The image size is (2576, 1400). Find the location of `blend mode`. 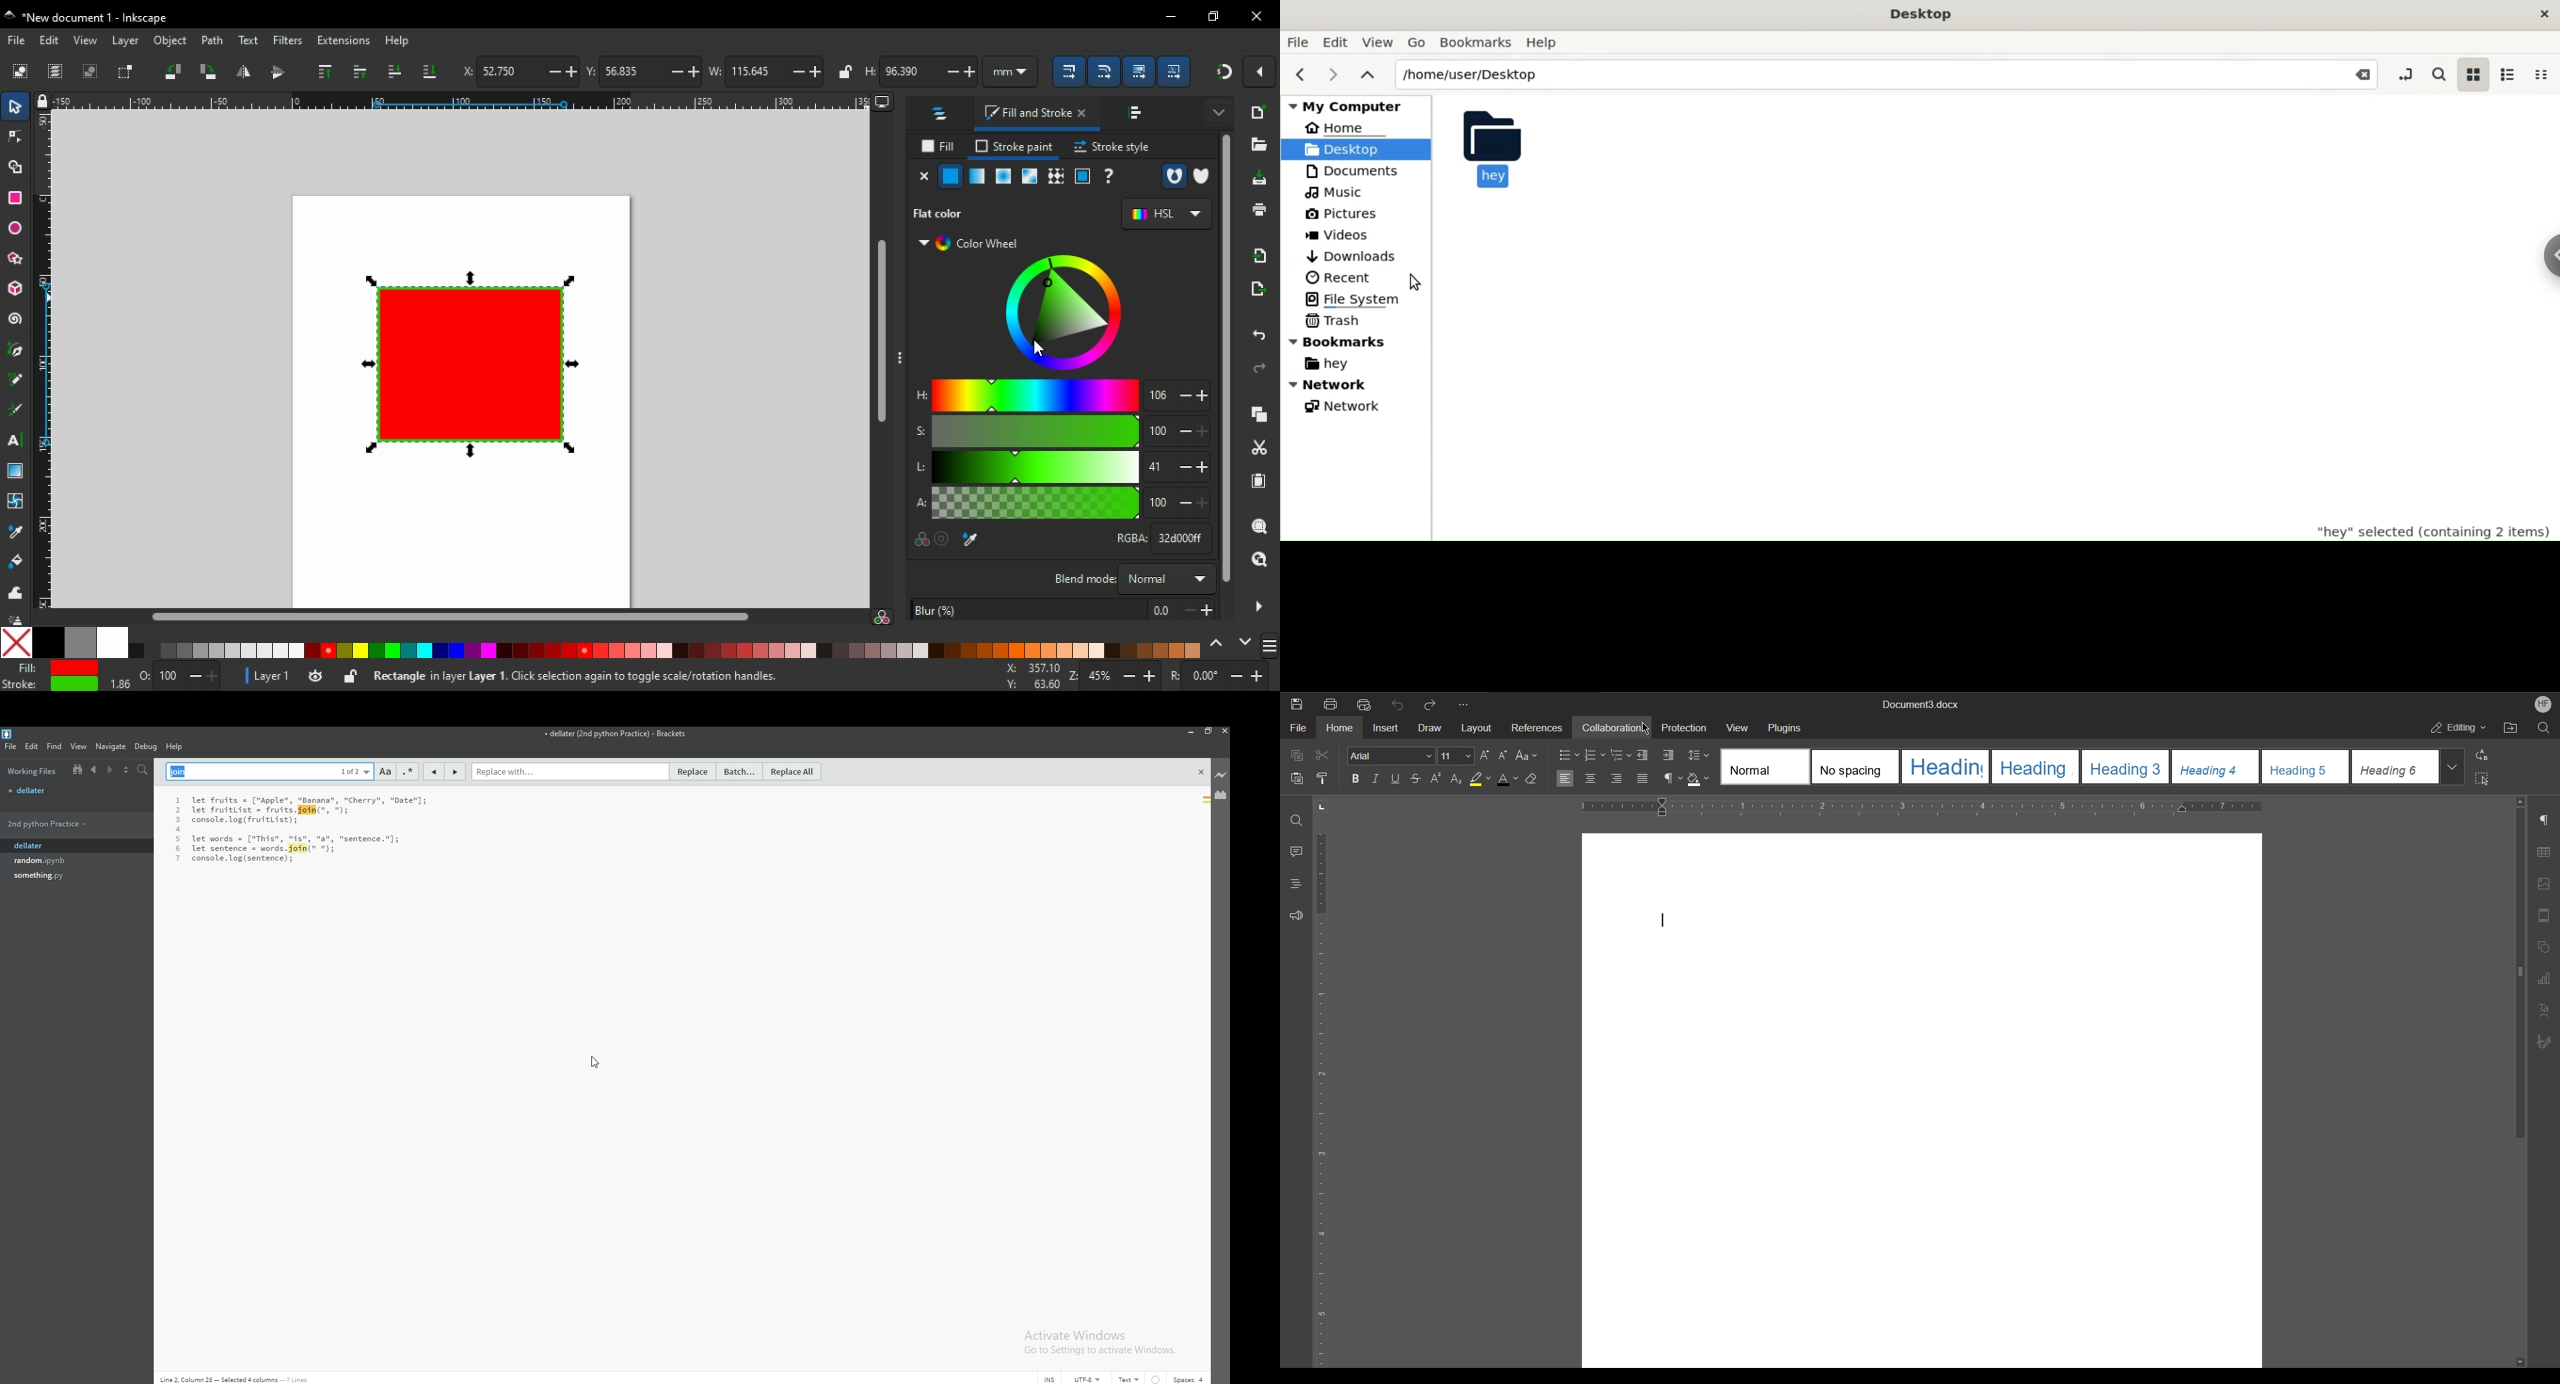

blend mode is located at coordinates (1082, 578).